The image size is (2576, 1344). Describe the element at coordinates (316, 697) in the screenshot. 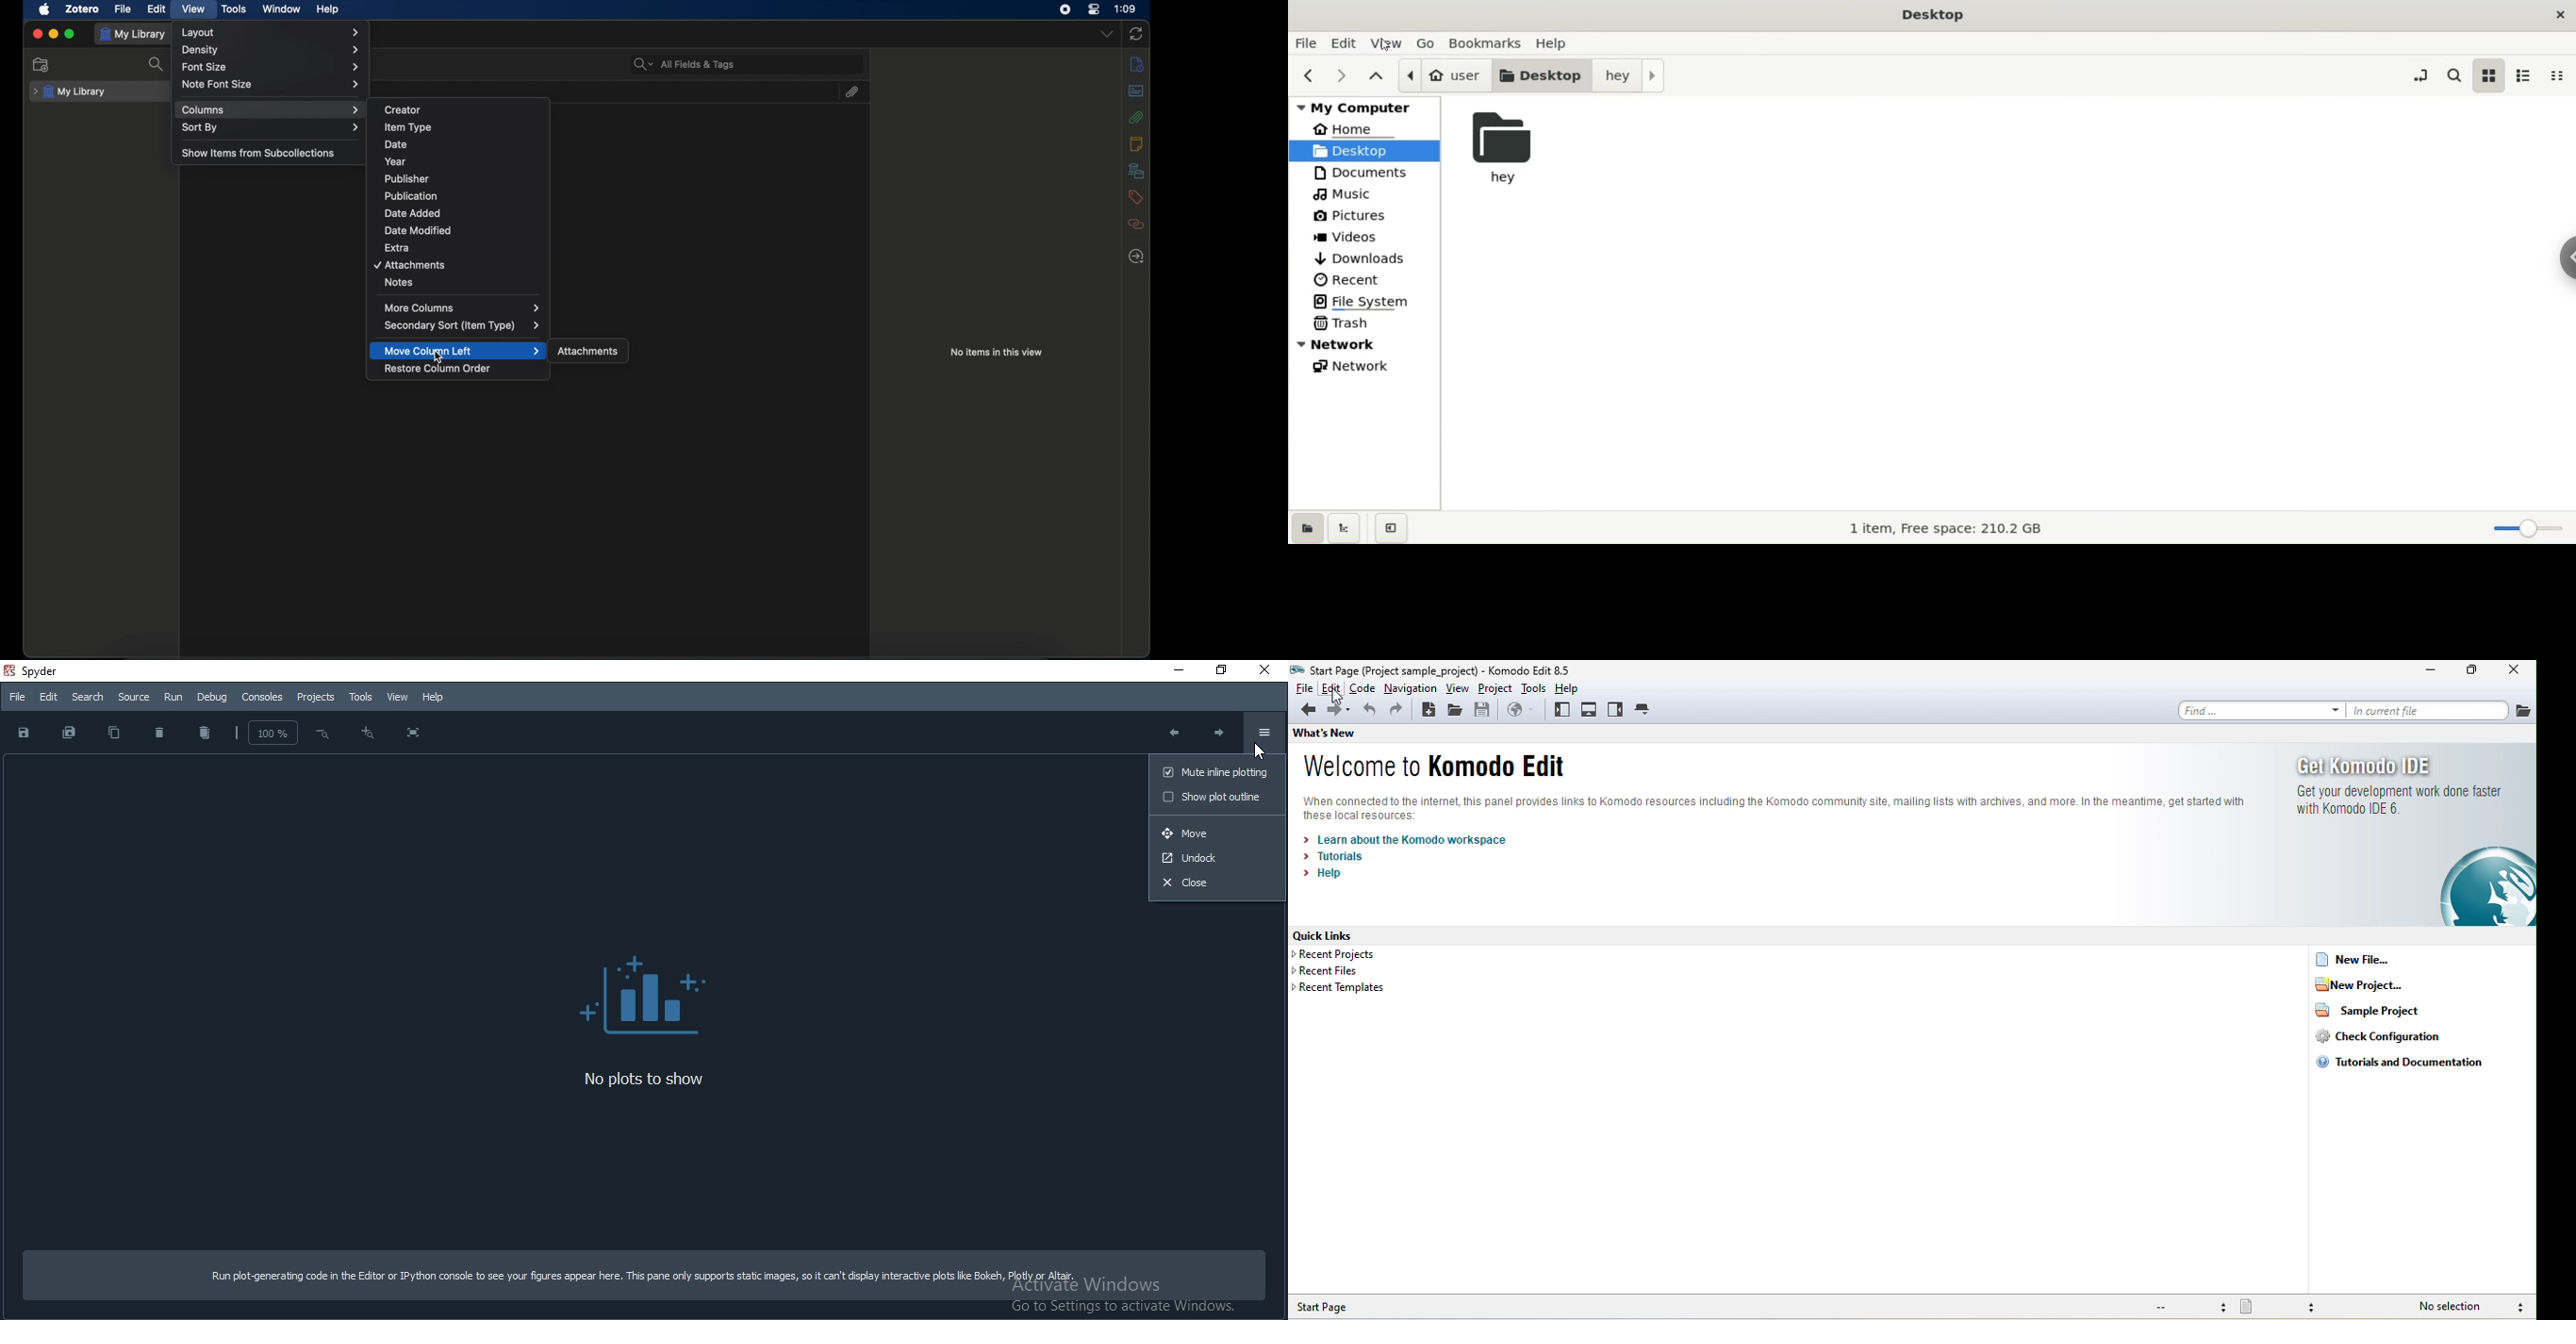

I see `Projects` at that location.